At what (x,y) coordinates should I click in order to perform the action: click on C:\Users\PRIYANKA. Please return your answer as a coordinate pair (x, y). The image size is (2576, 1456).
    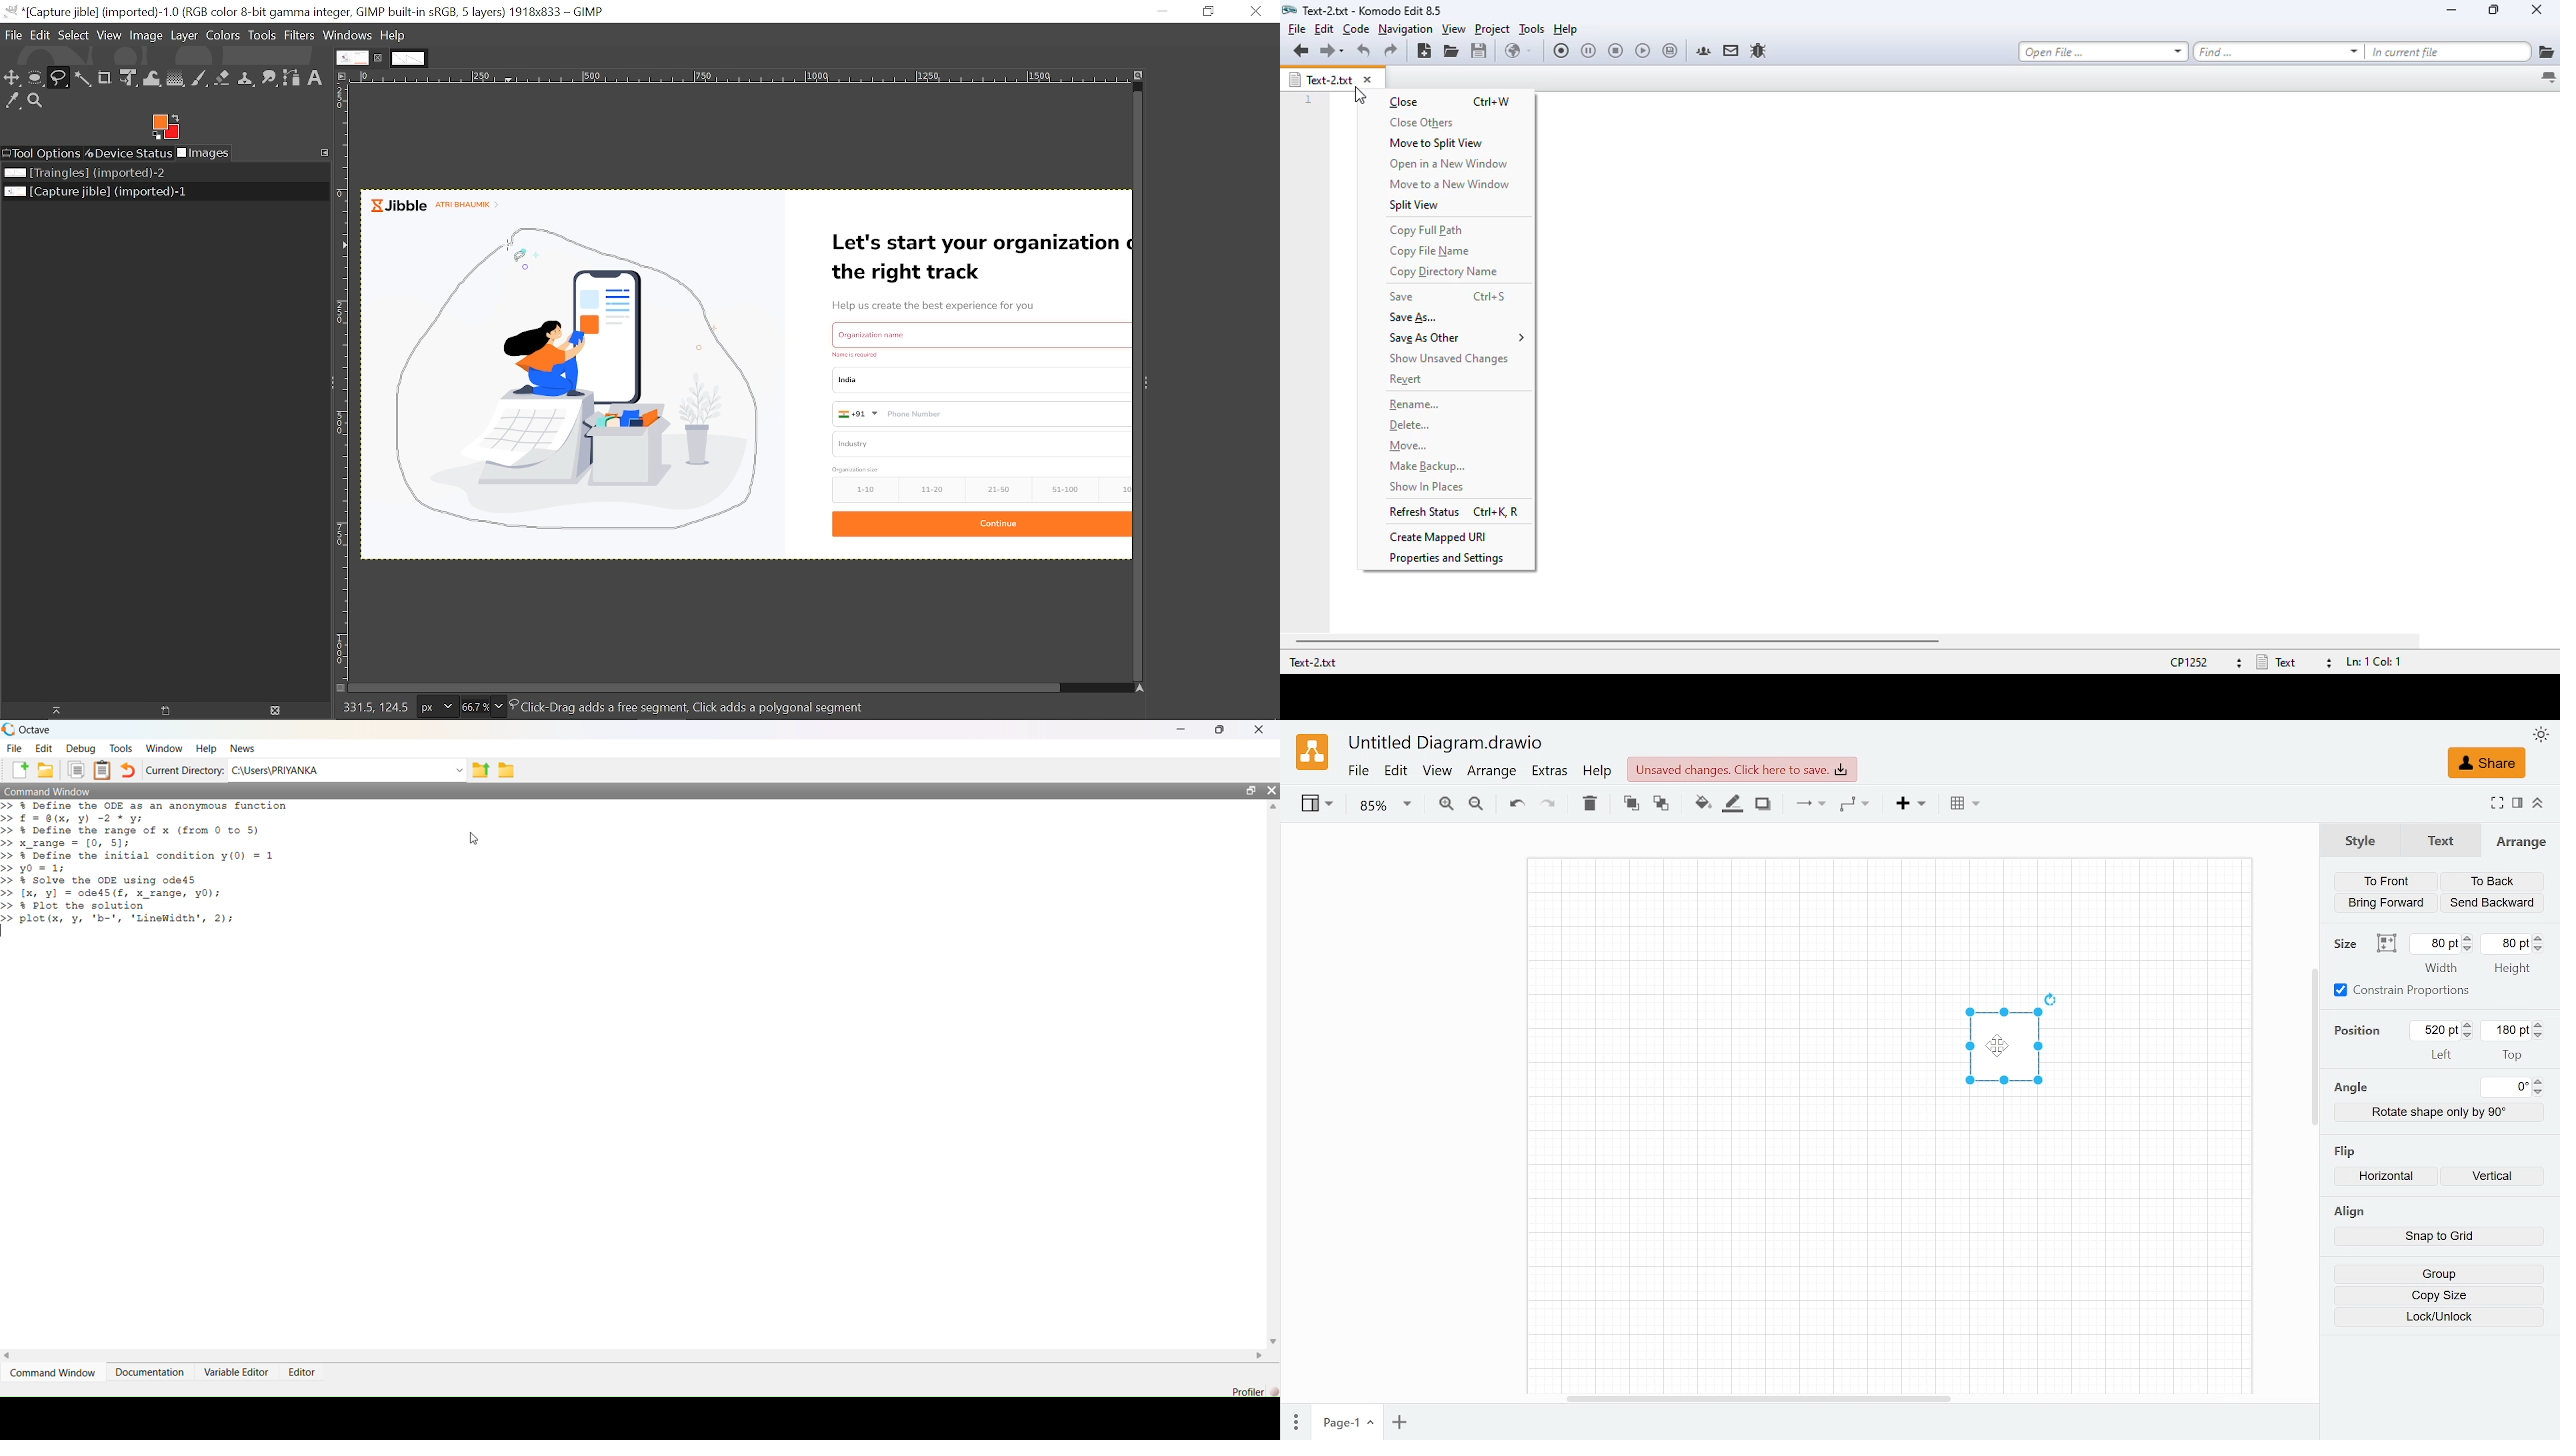
    Looking at the image, I should click on (339, 770).